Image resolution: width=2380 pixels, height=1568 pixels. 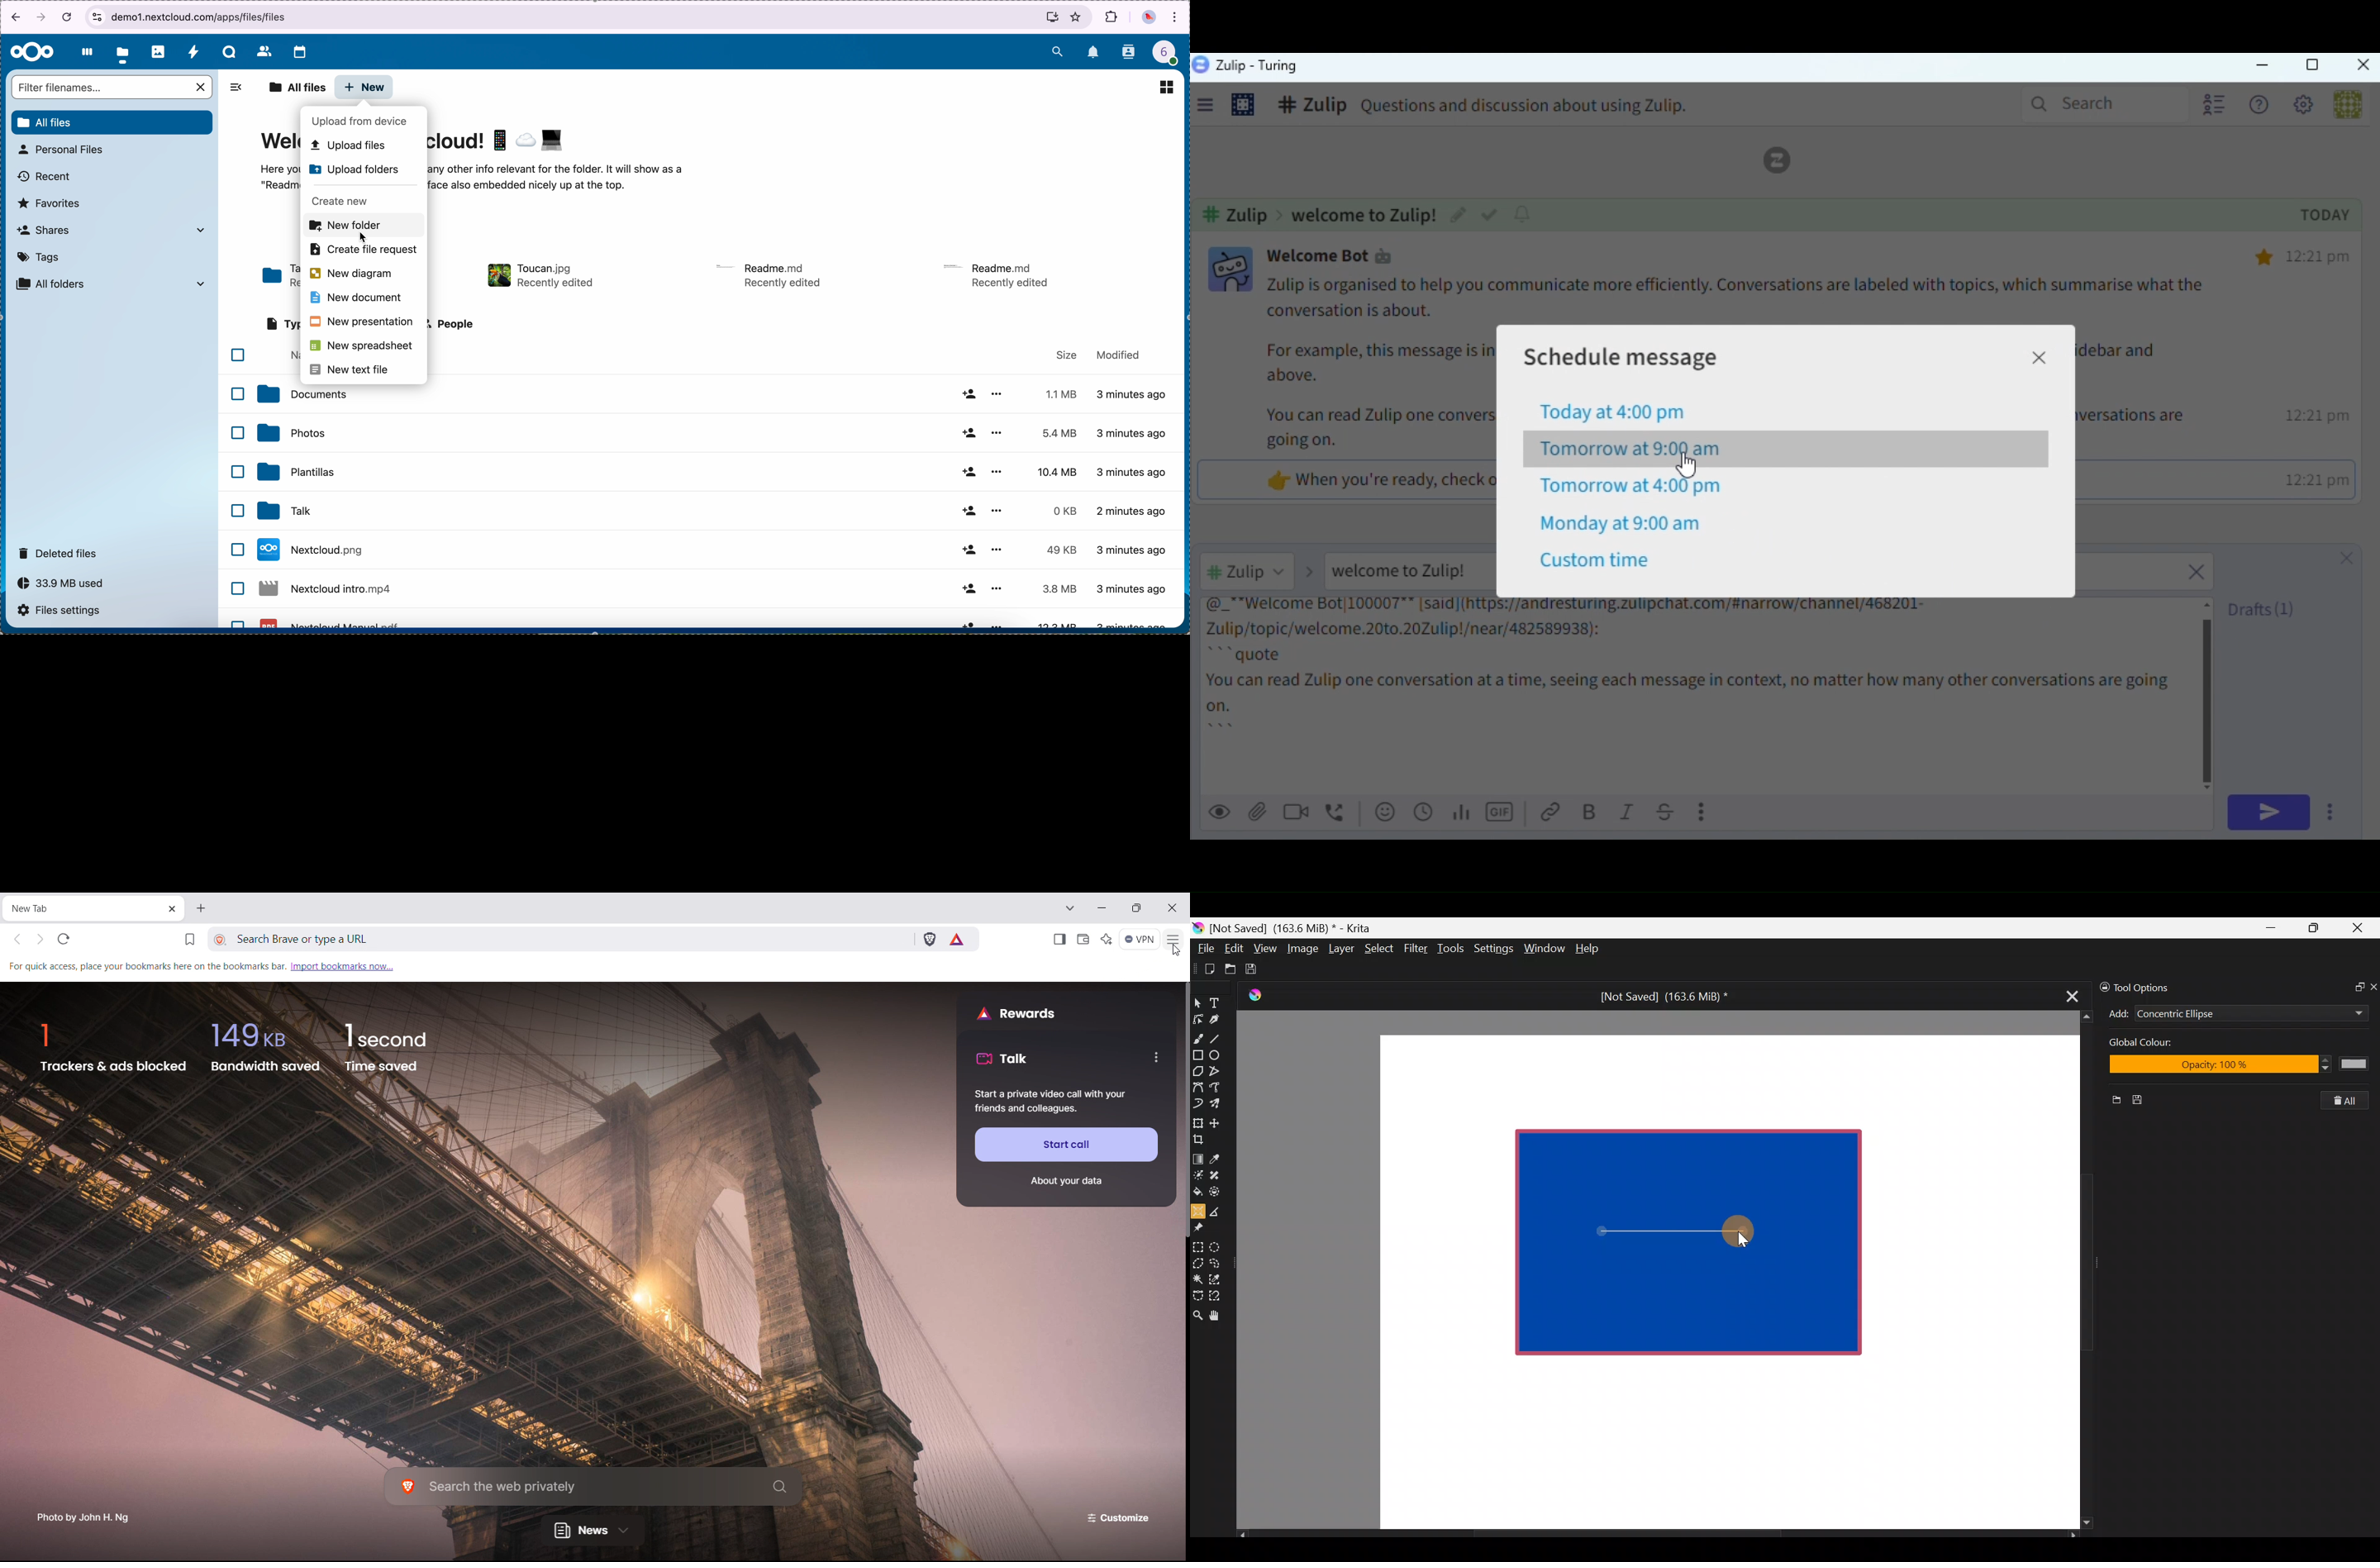 What do you see at coordinates (968, 394) in the screenshot?
I see `share` at bounding box center [968, 394].